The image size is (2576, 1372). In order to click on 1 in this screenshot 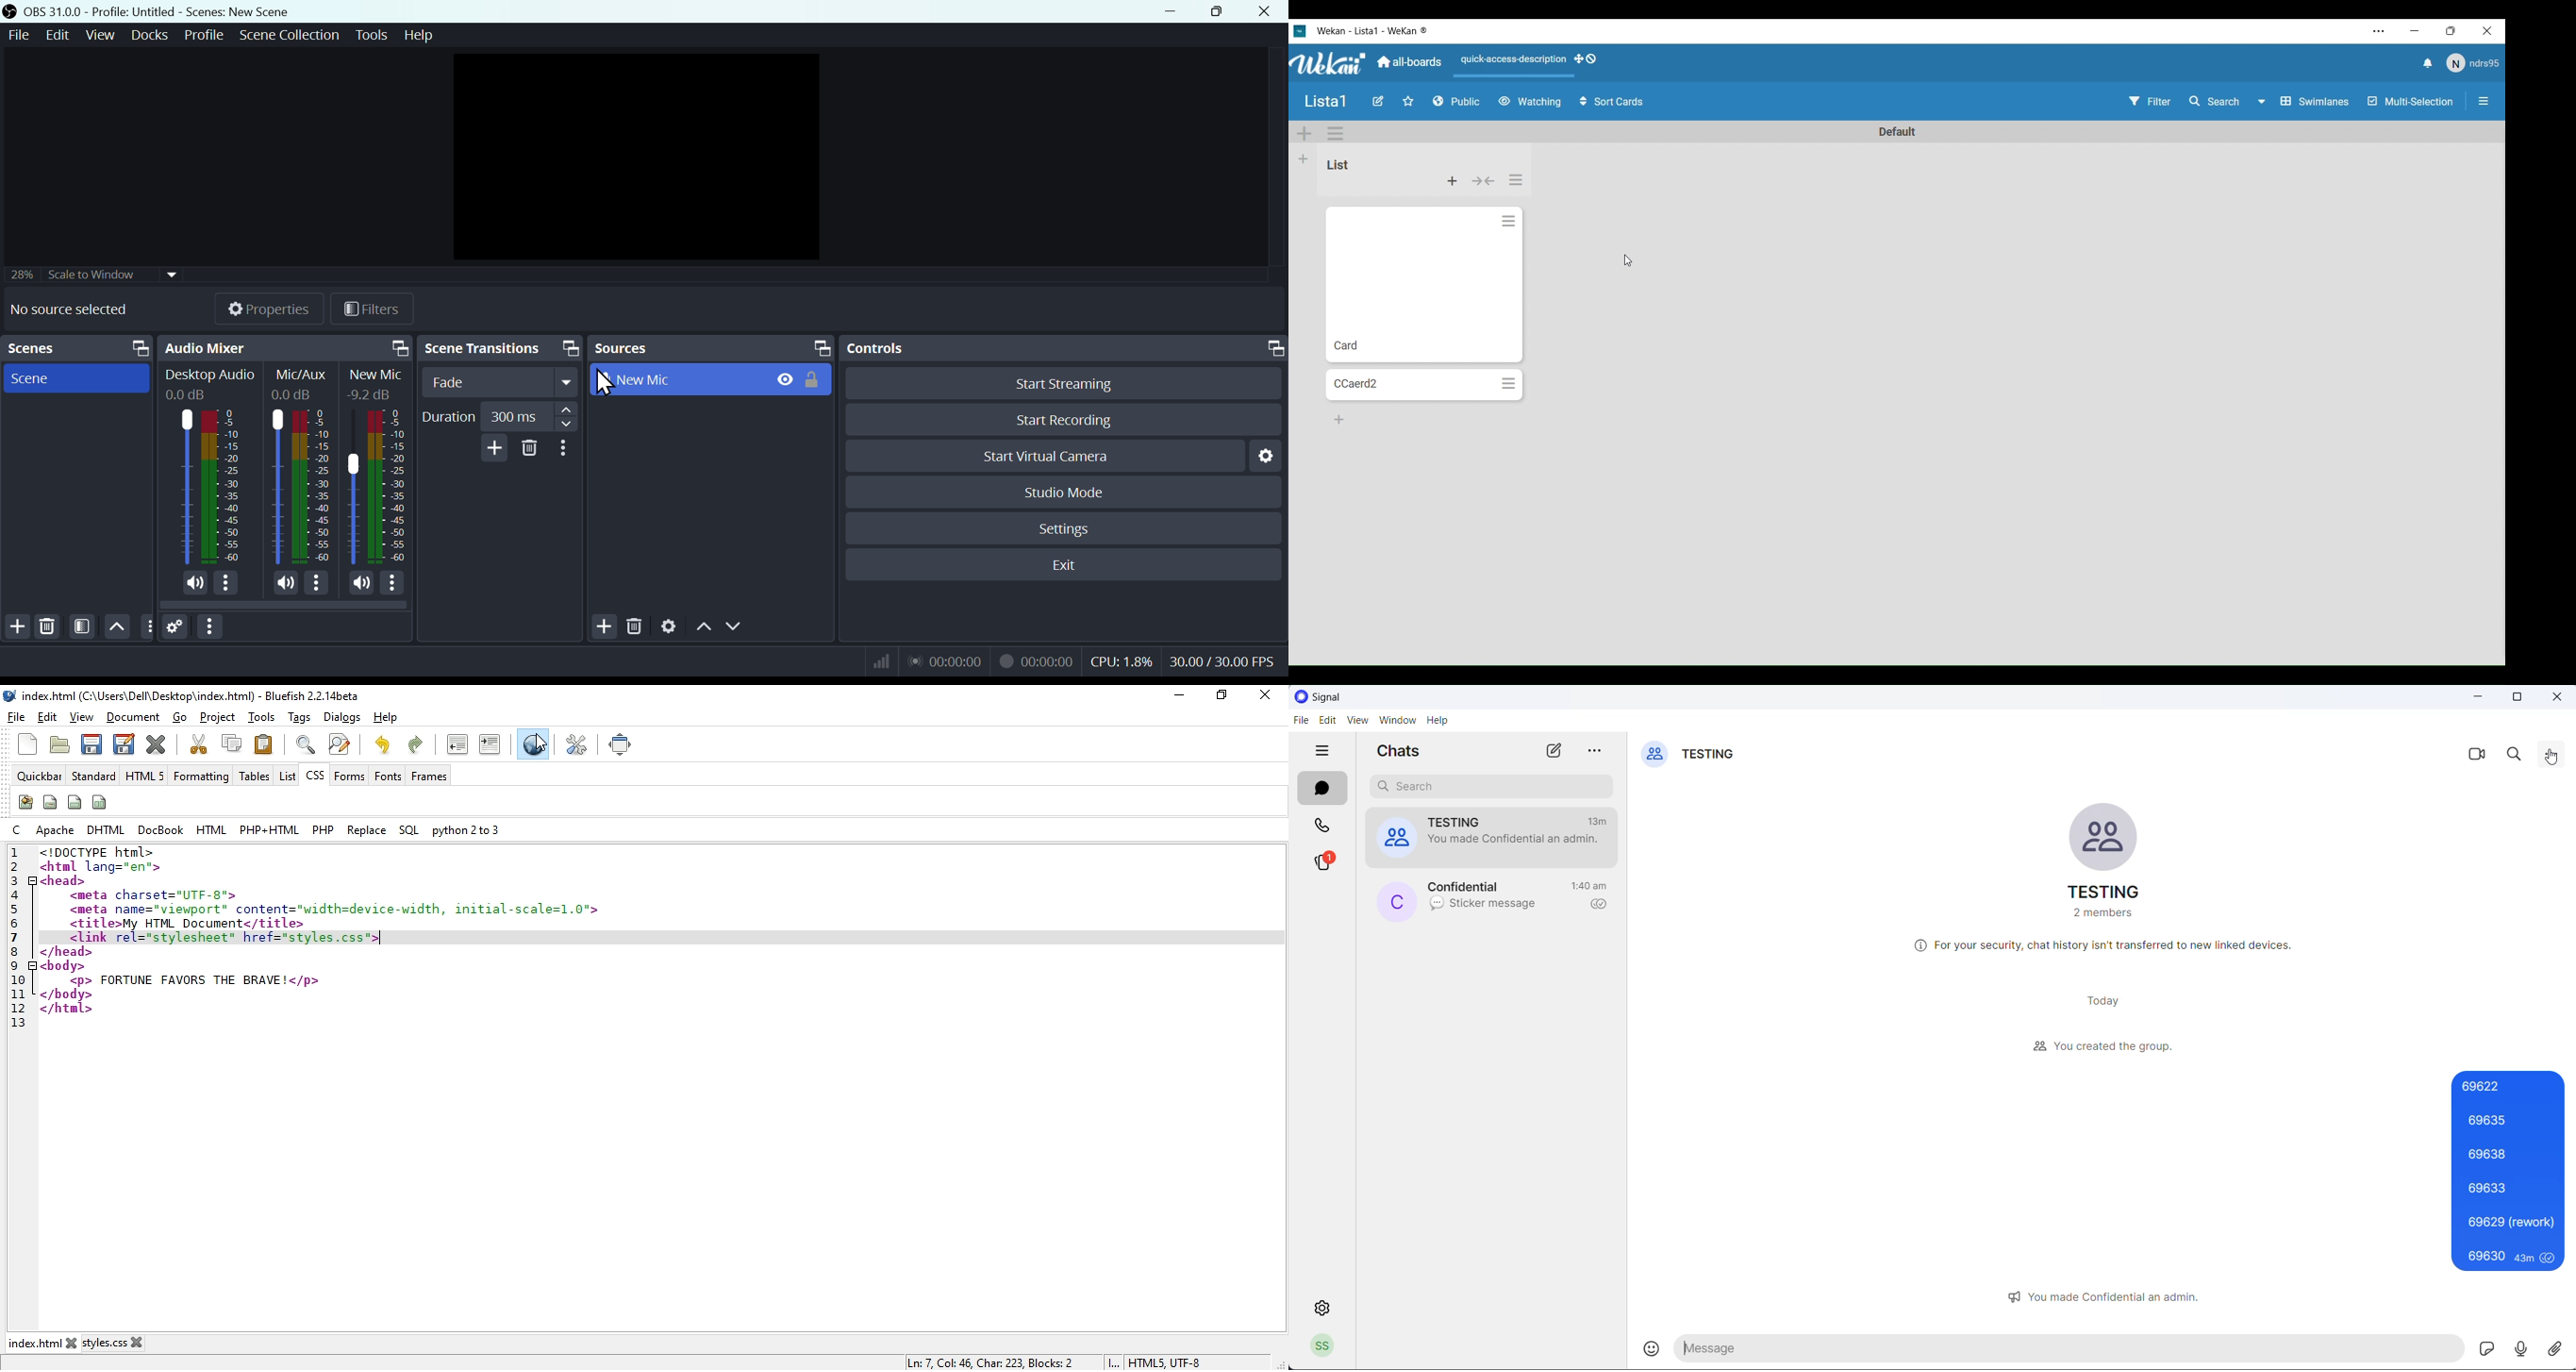, I will do `click(14, 853)`.